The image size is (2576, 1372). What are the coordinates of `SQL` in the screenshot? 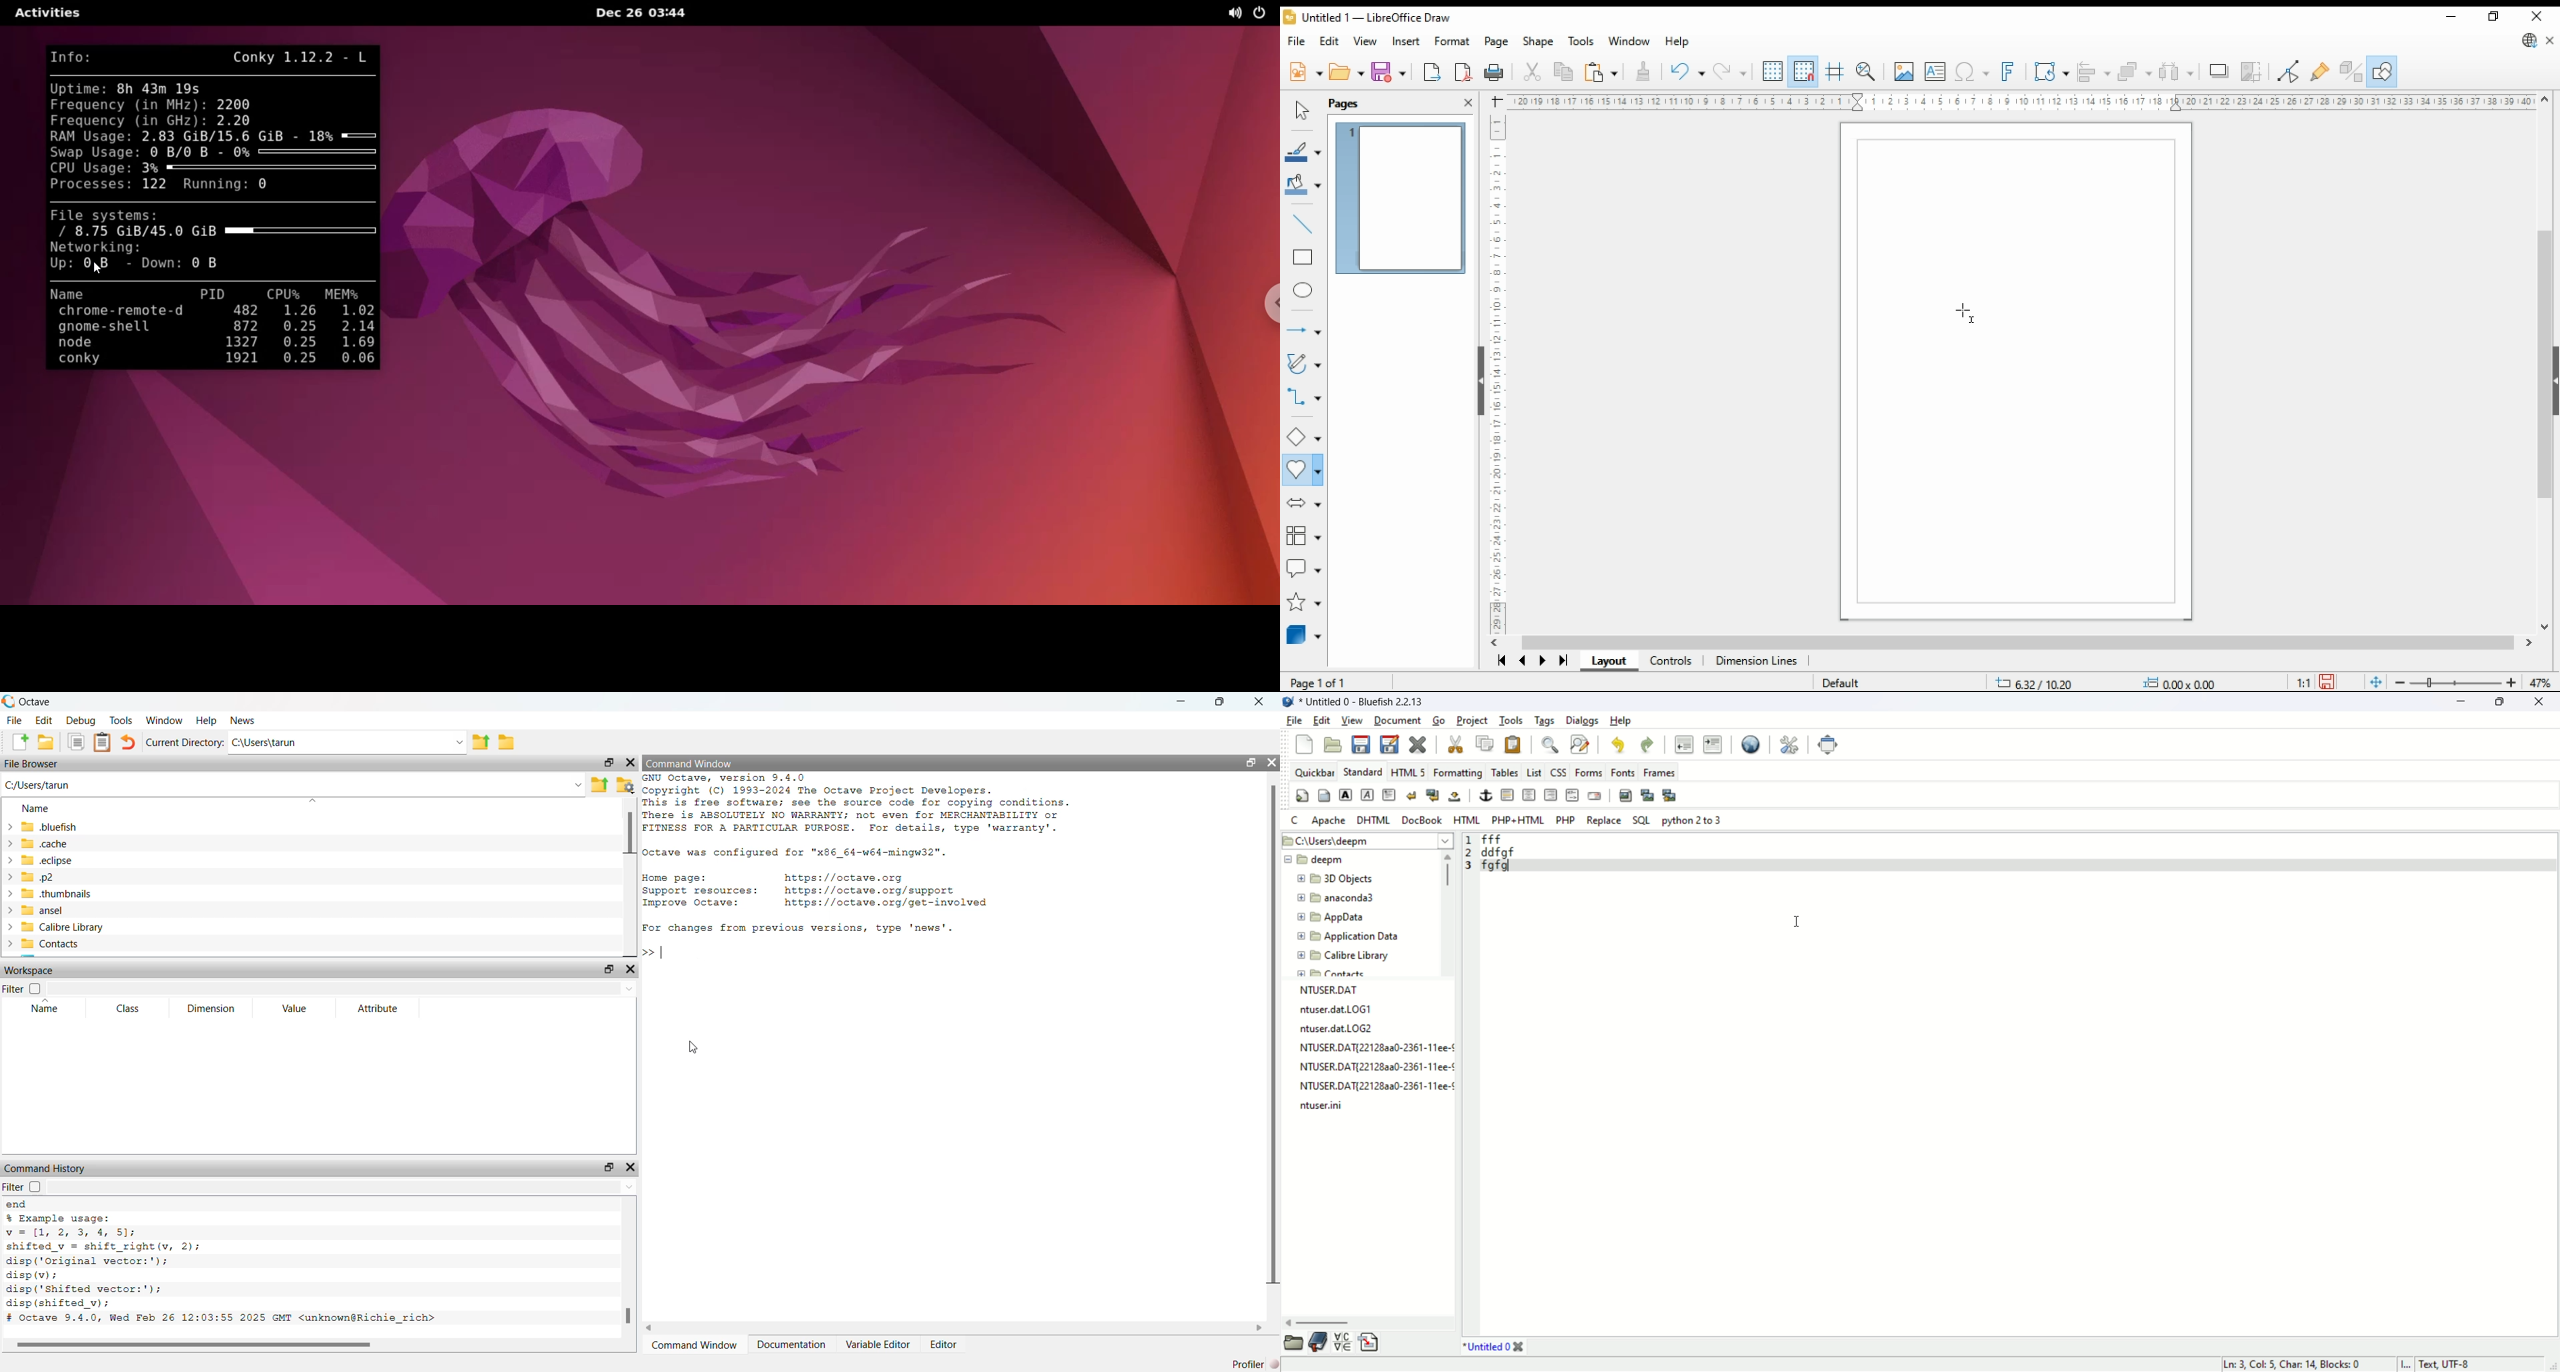 It's located at (1641, 820).